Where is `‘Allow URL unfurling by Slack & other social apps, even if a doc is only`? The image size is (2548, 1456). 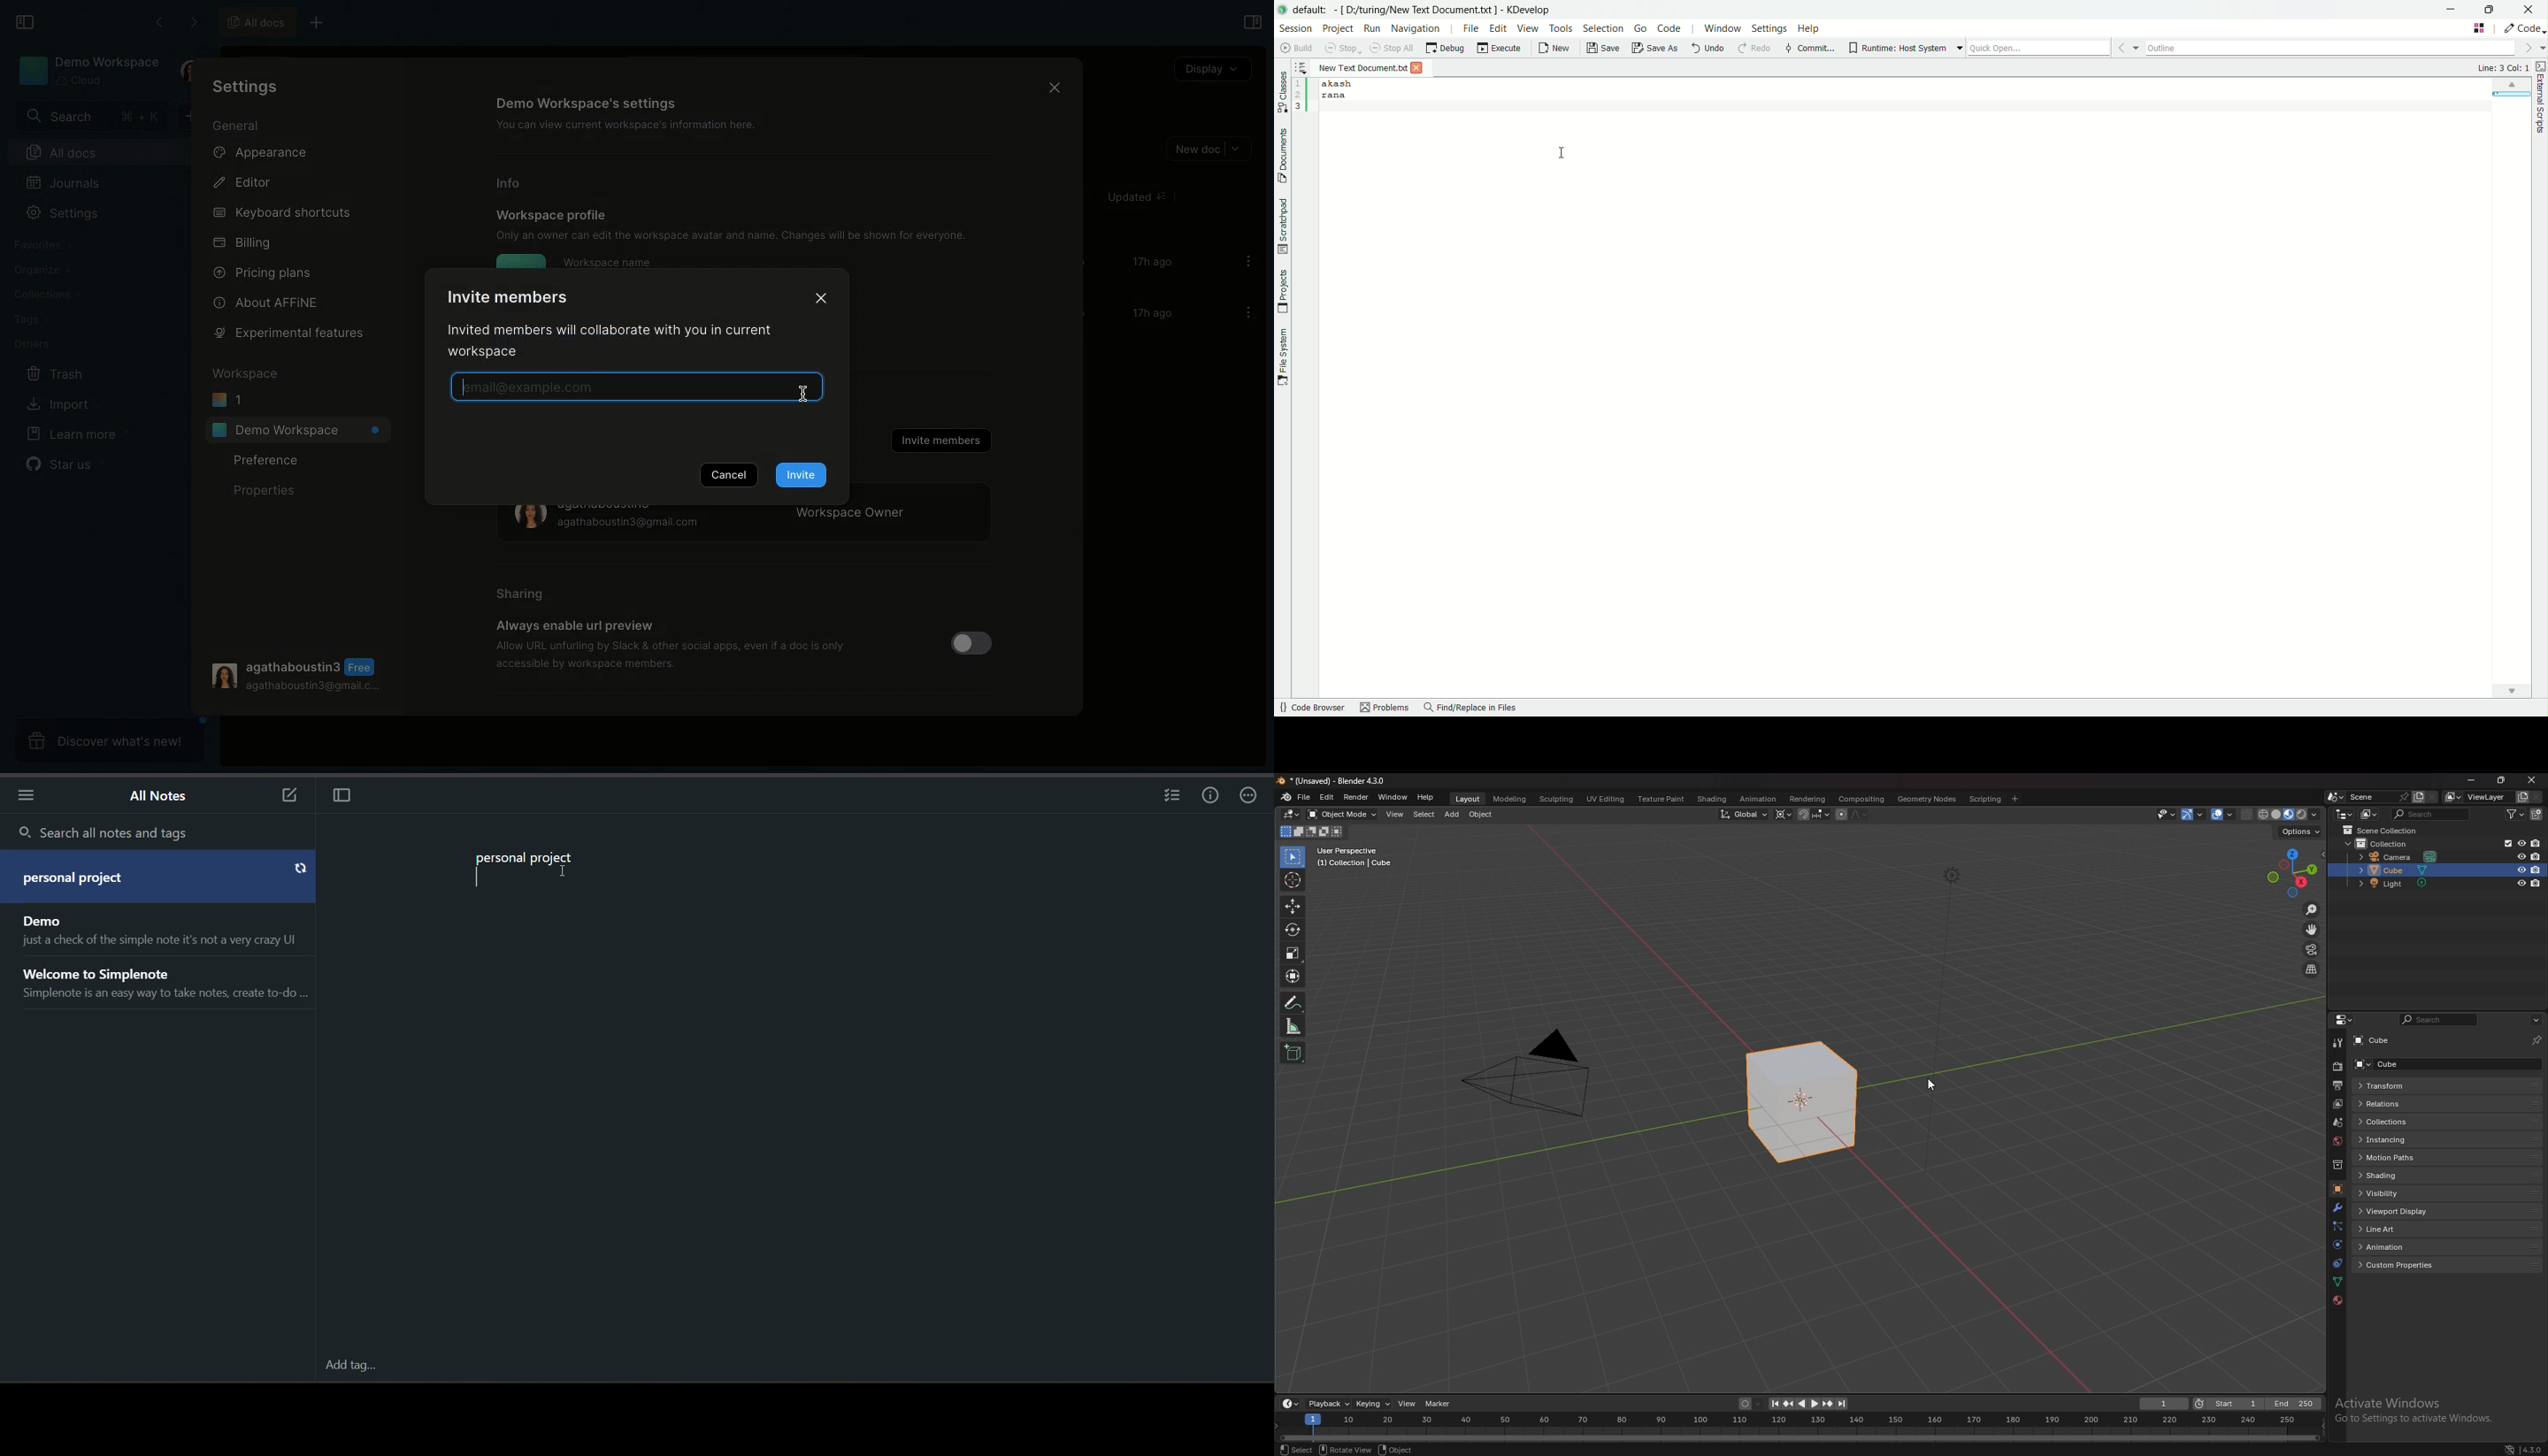
‘Allow URL unfurling by Slack & other social apps, even if a doc is only is located at coordinates (672, 645).